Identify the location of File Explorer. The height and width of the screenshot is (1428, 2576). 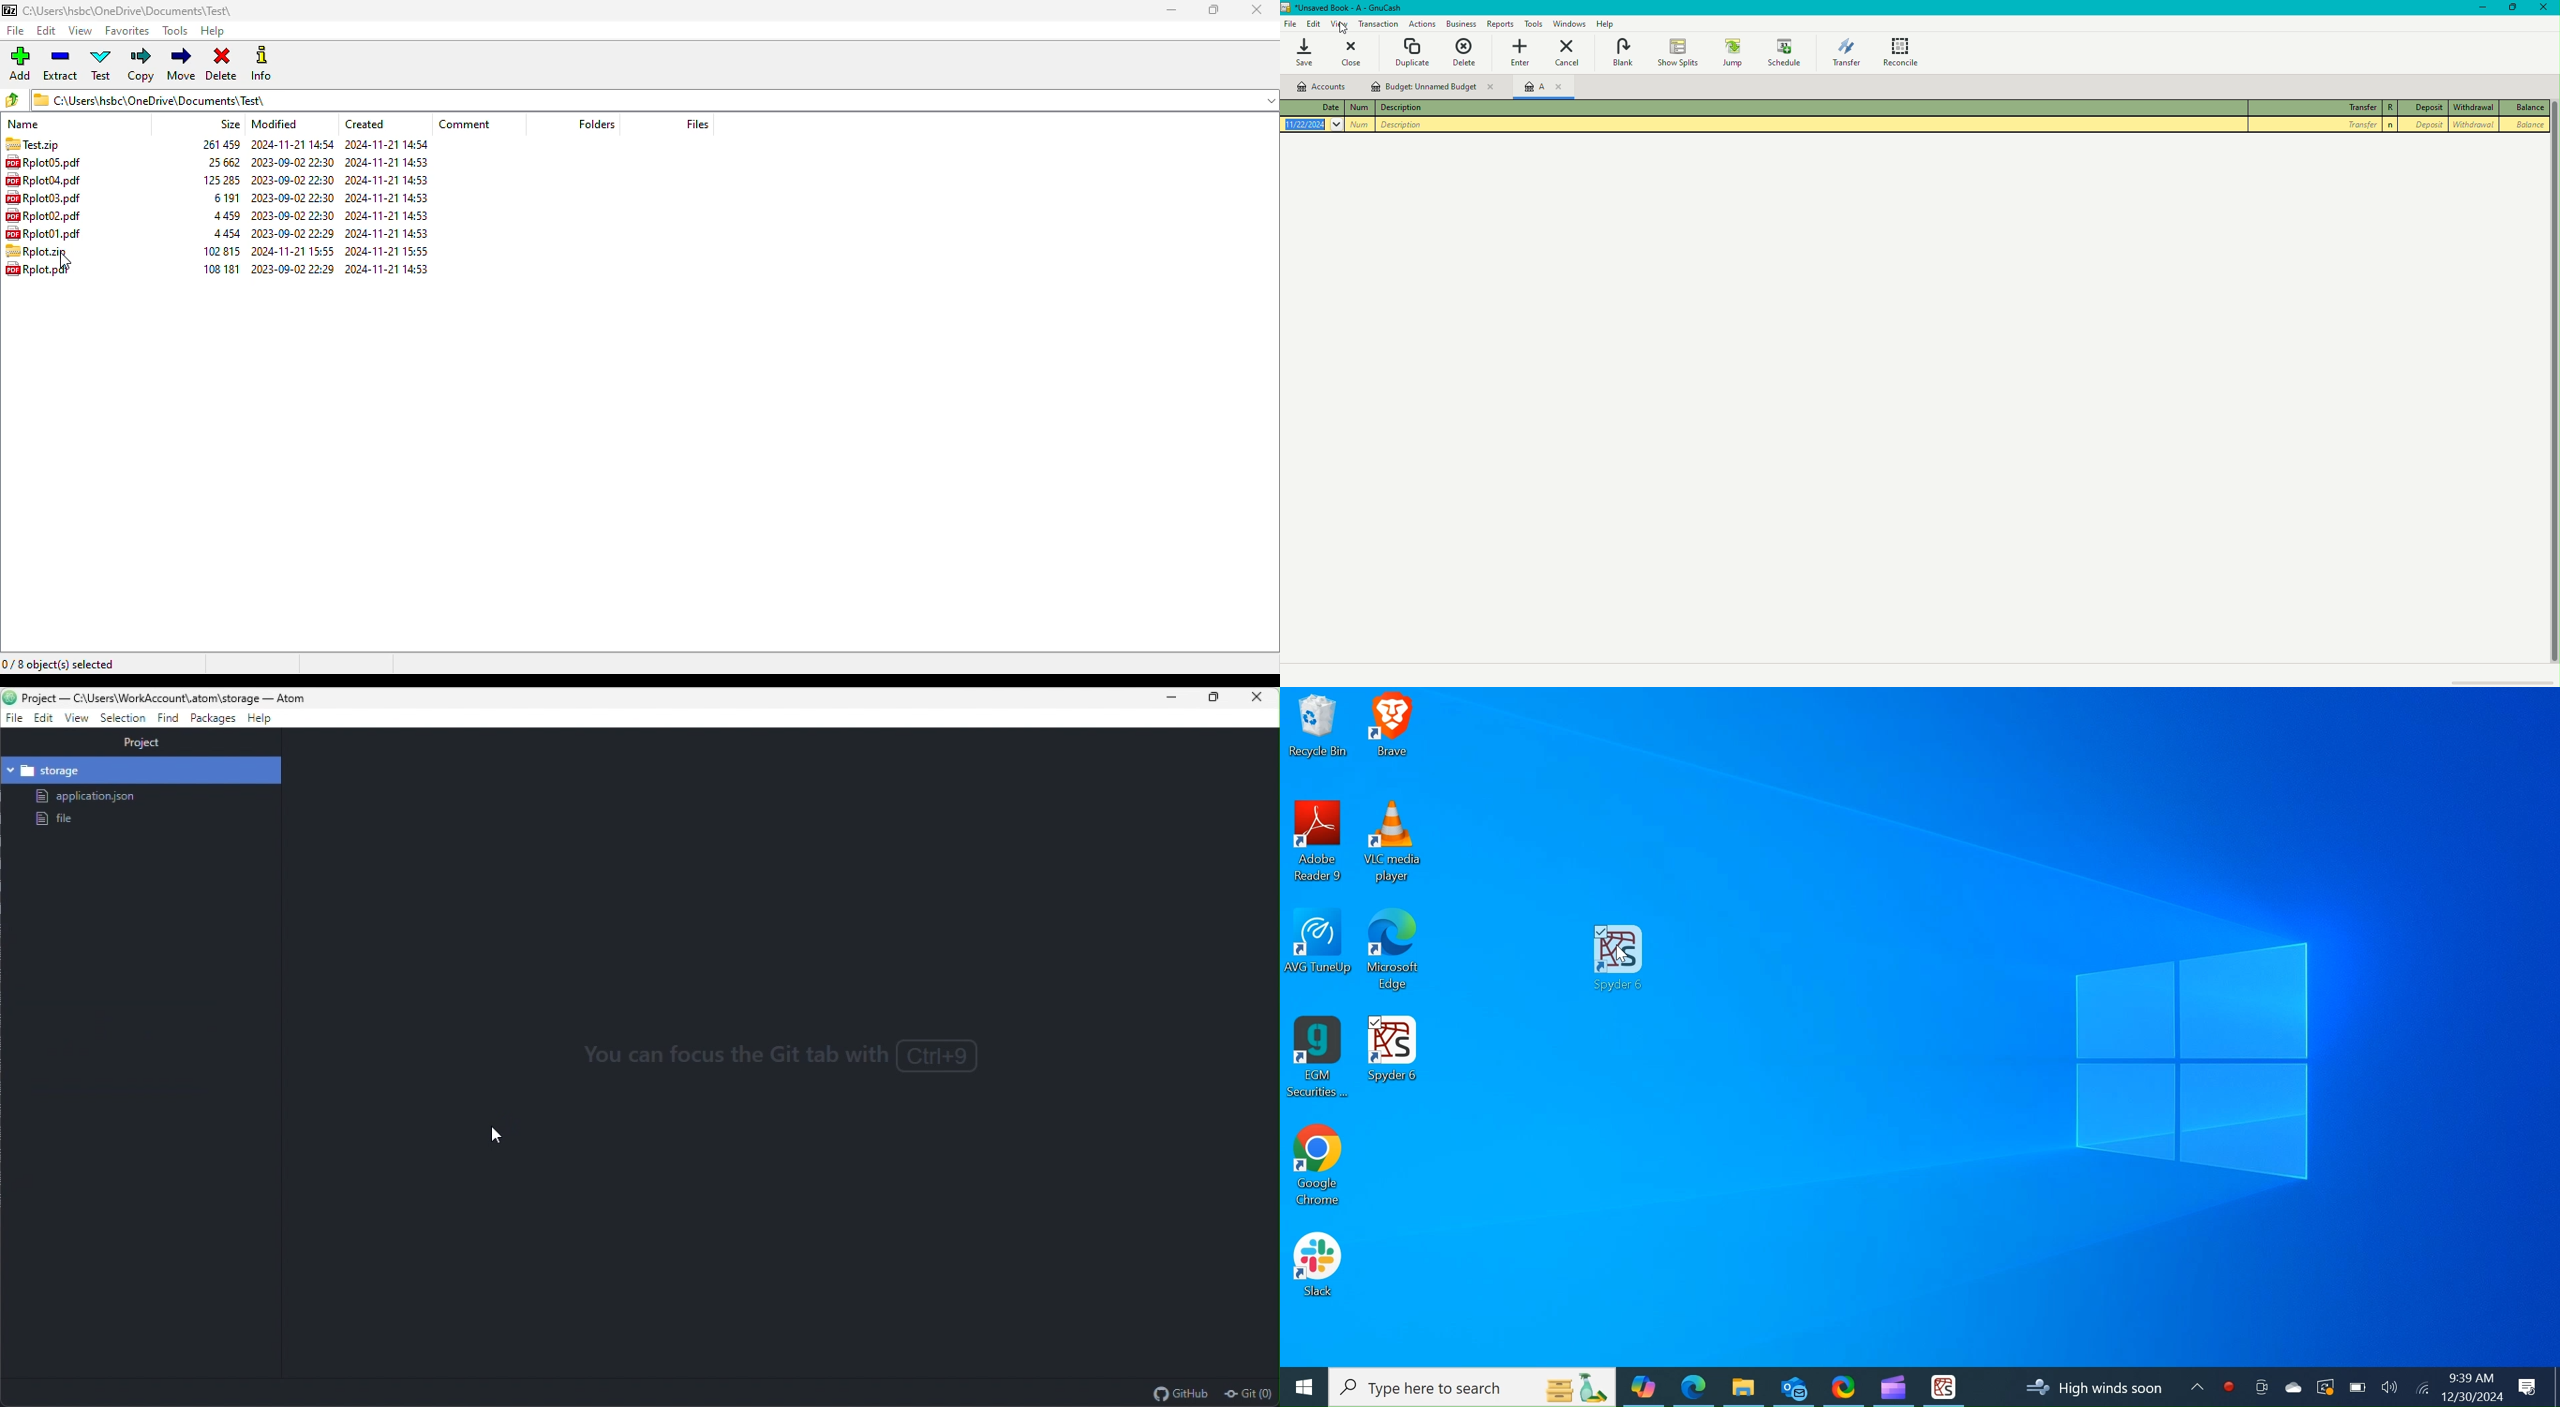
(1743, 1386).